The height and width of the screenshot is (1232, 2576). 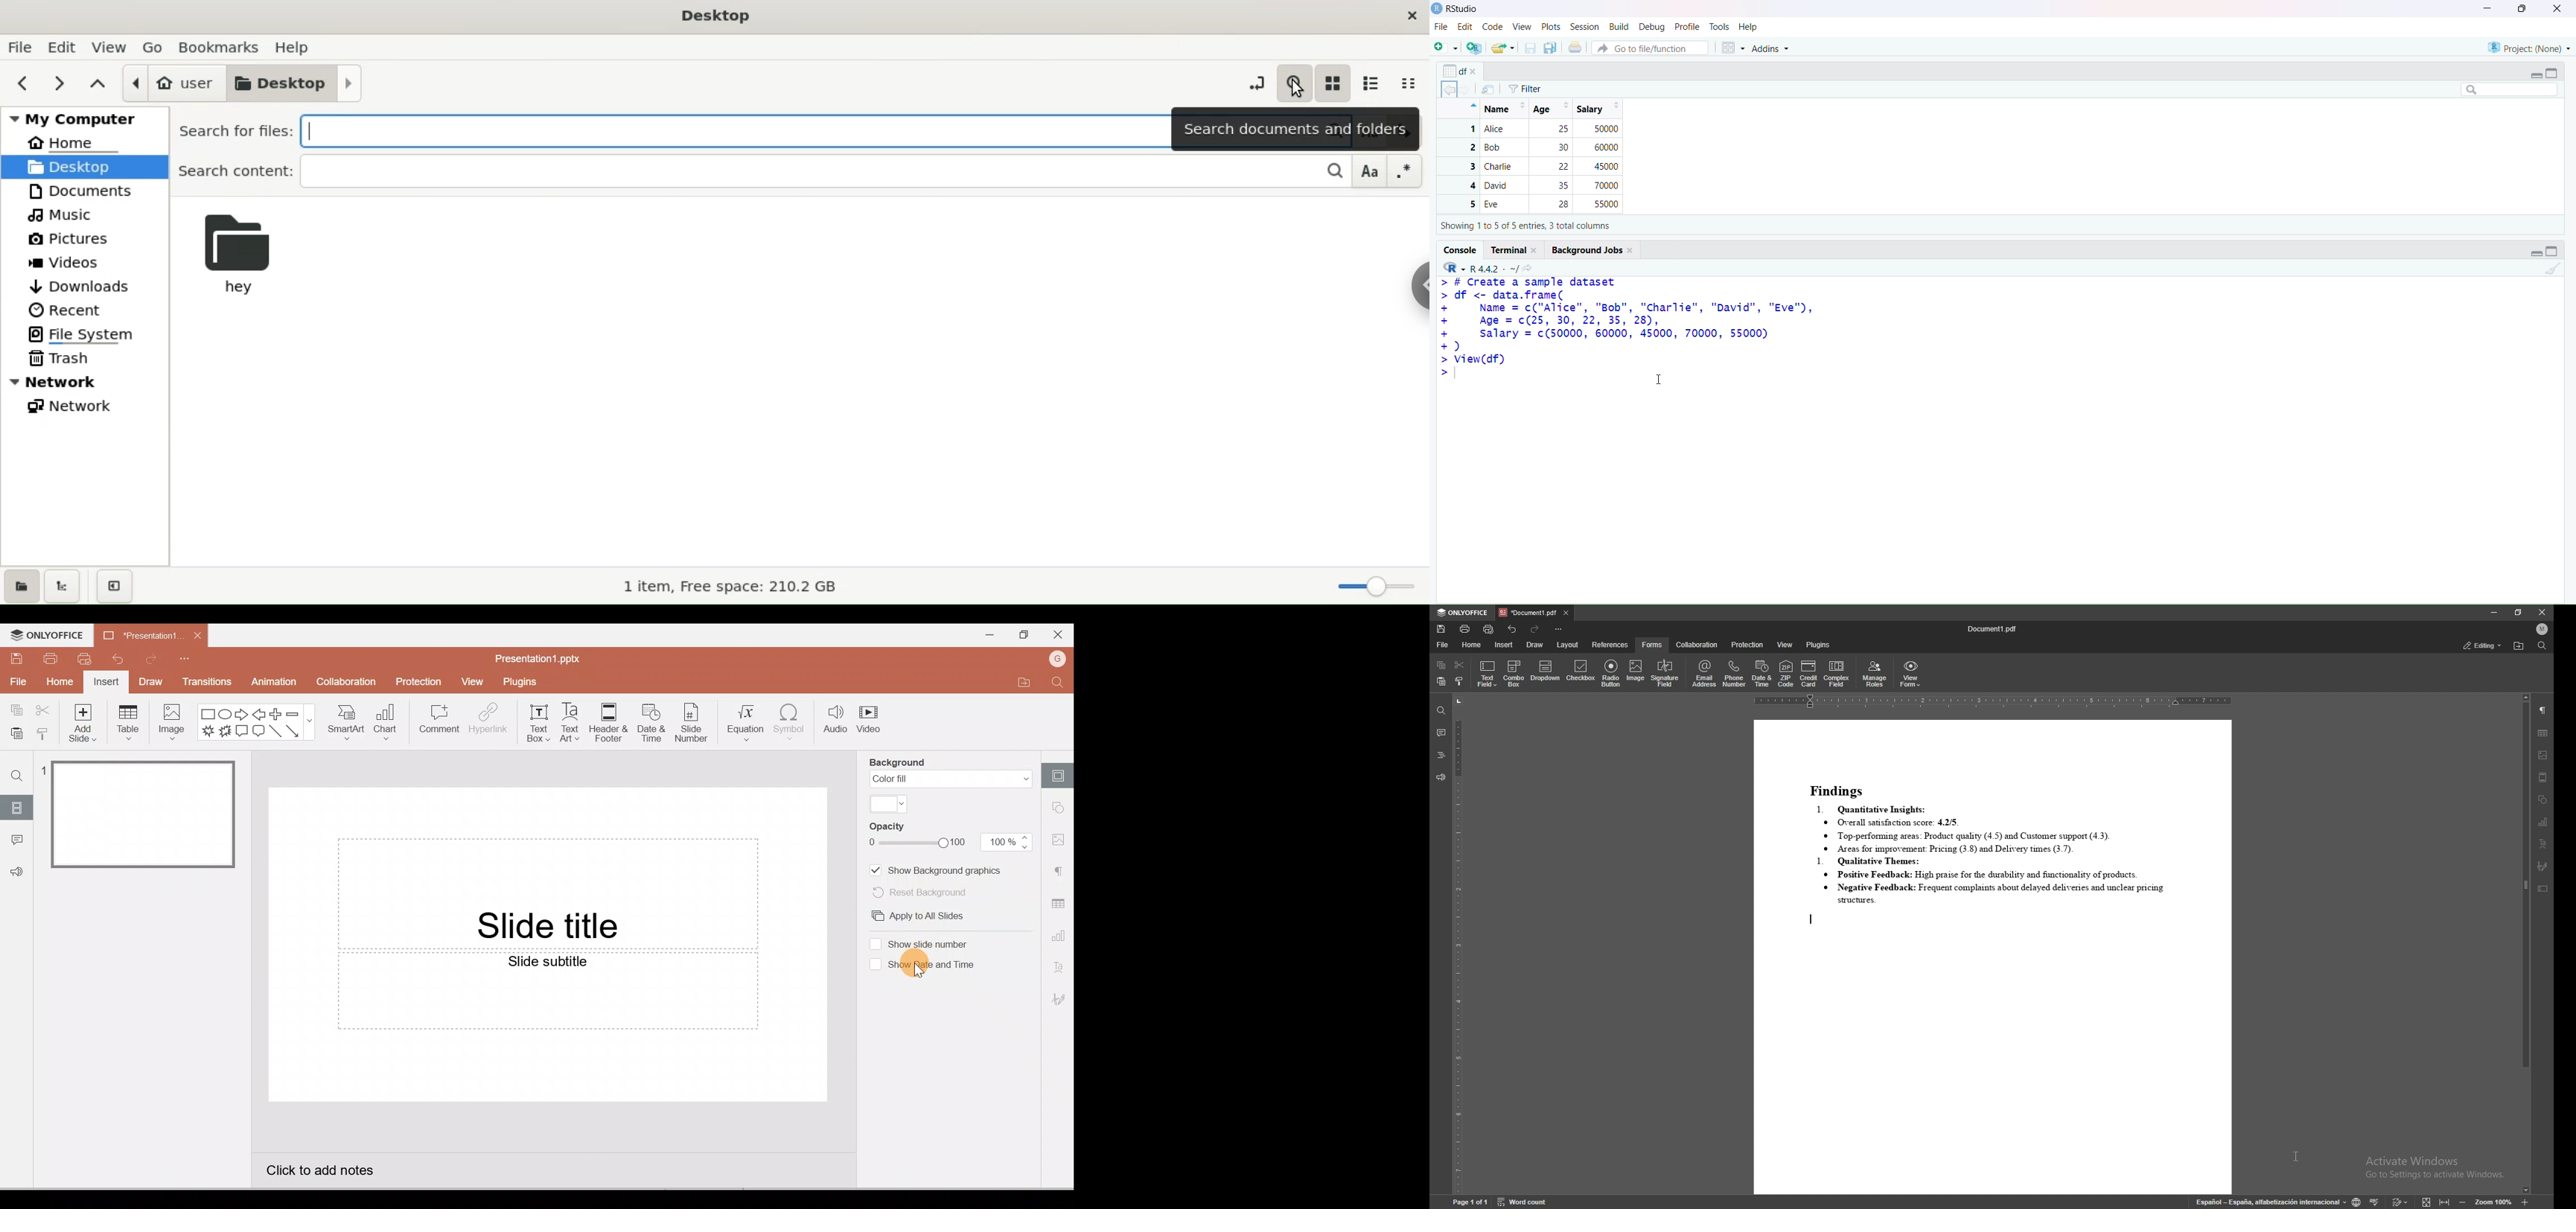 I want to click on addins, so click(x=1774, y=50).